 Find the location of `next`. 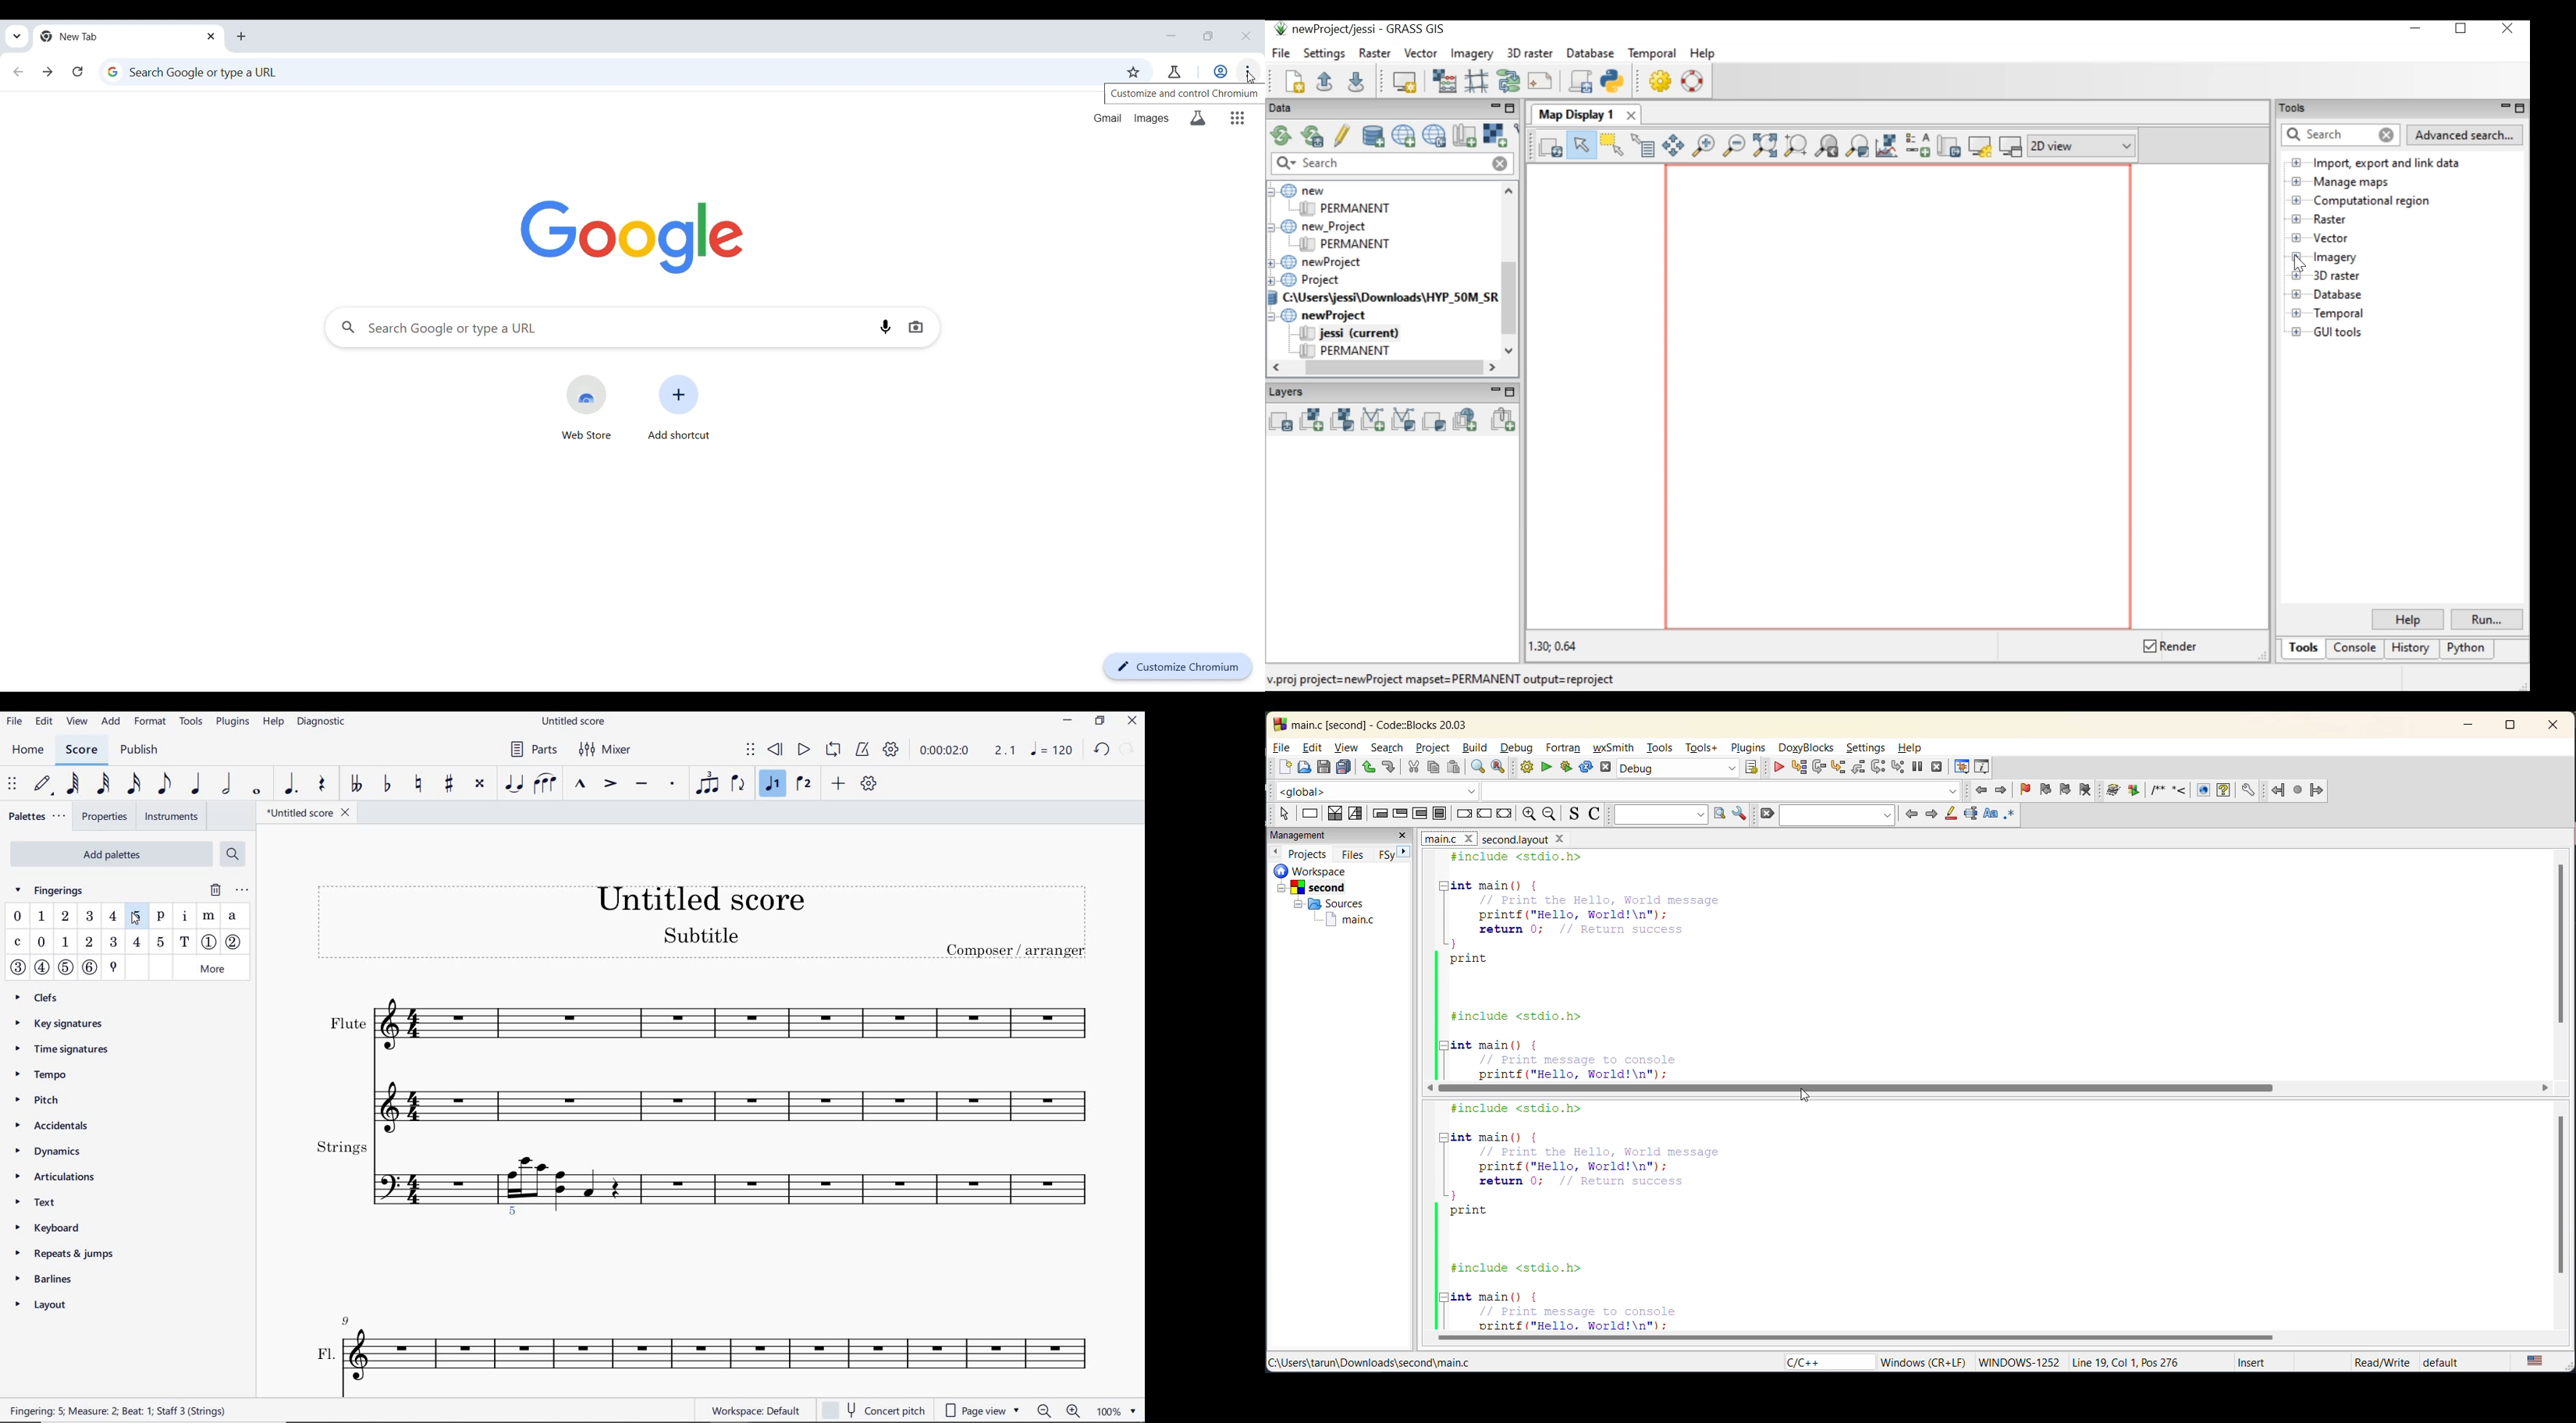

next is located at coordinates (1931, 813).